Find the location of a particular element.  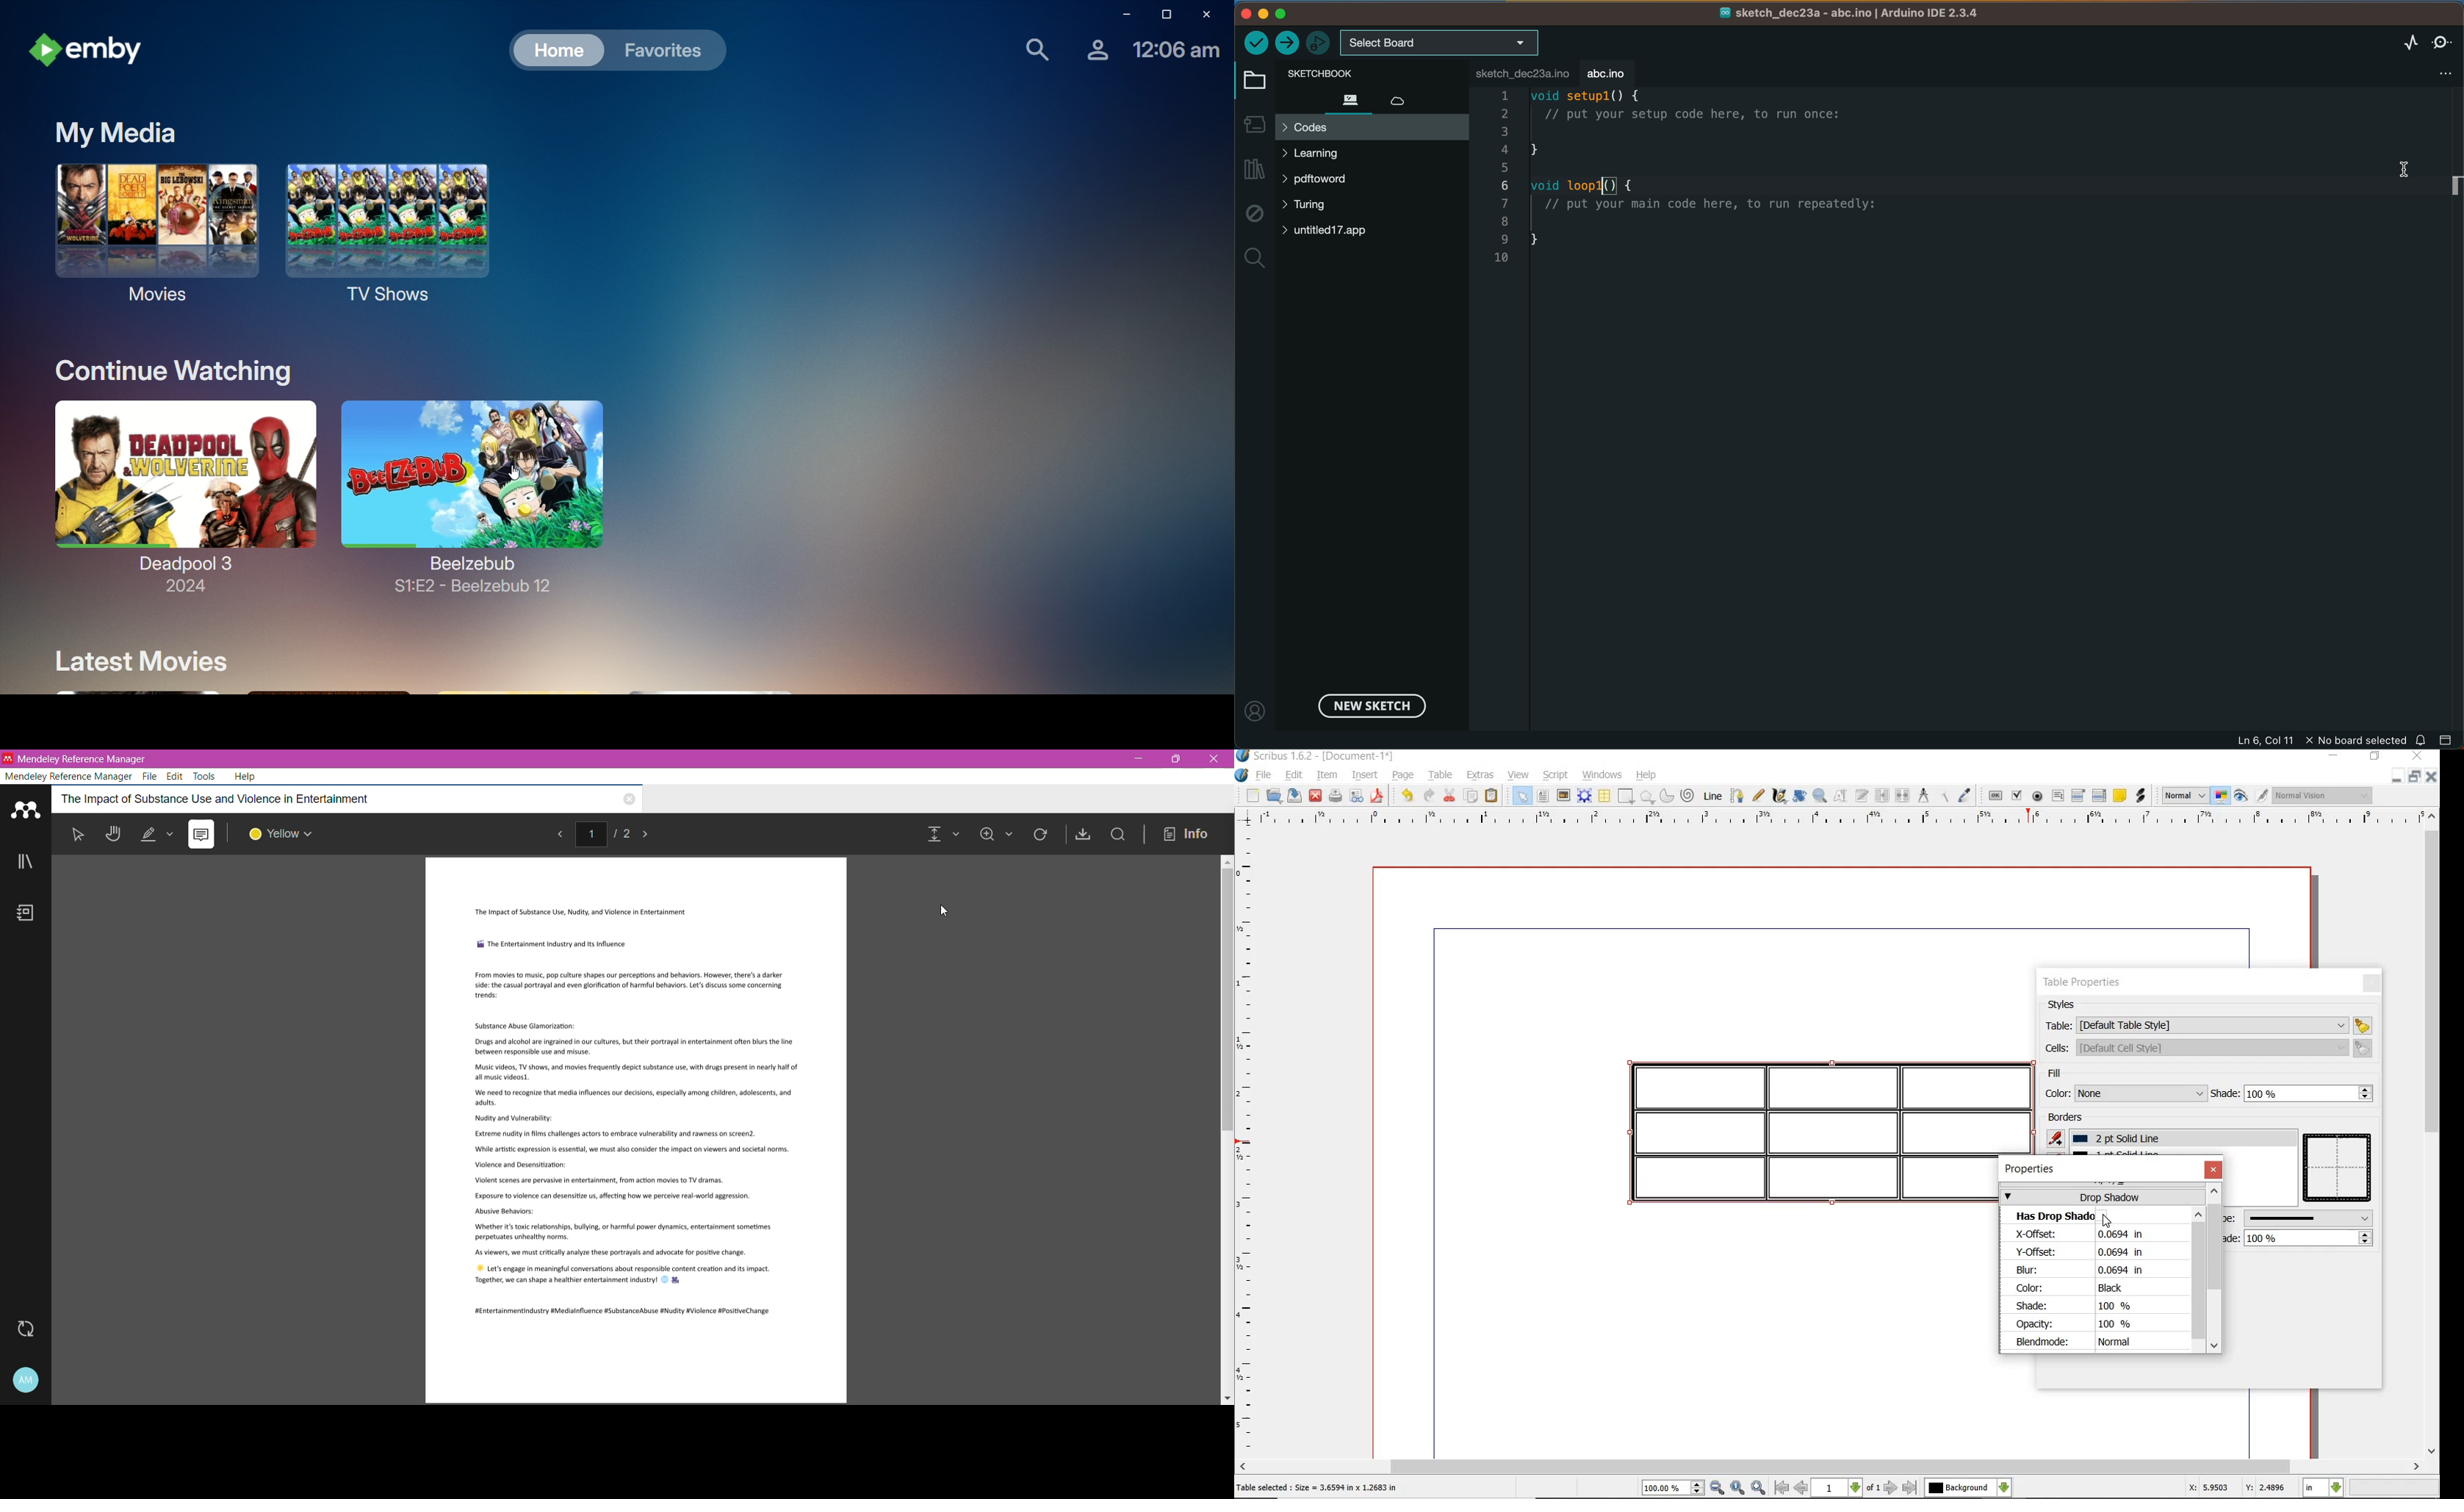

zoom in and out is located at coordinates (1821, 796).